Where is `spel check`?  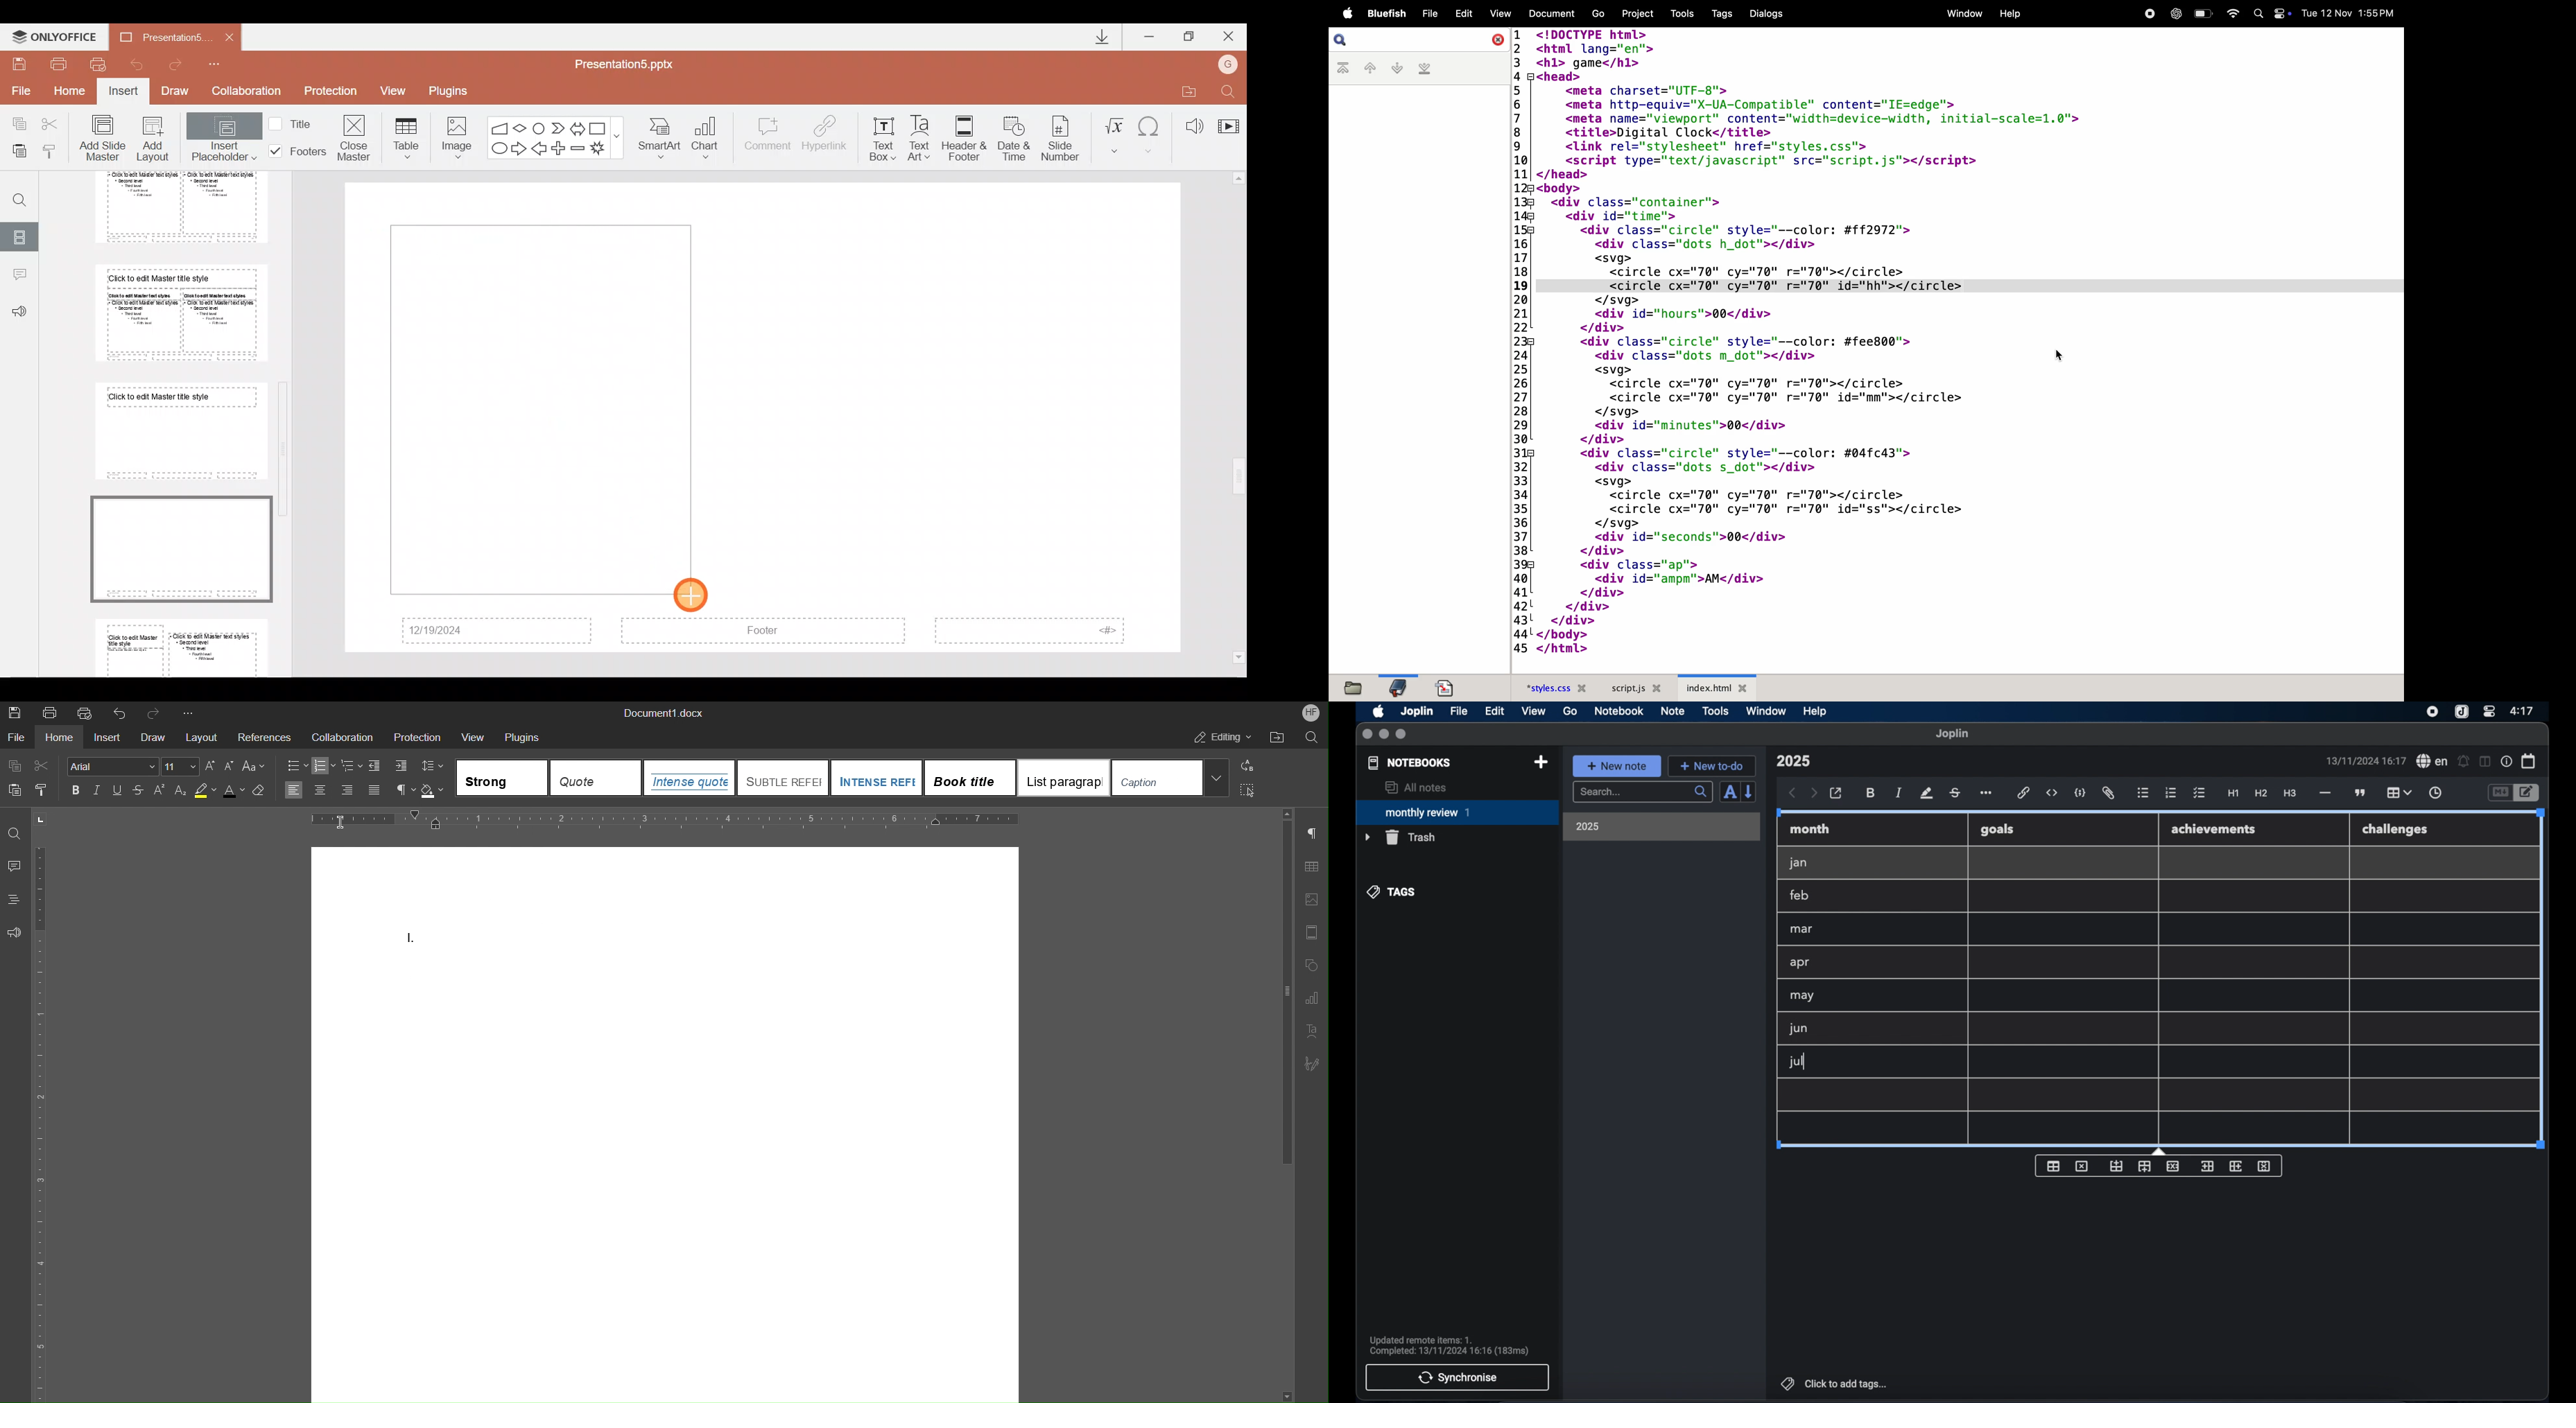
spel check is located at coordinates (2432, 761).